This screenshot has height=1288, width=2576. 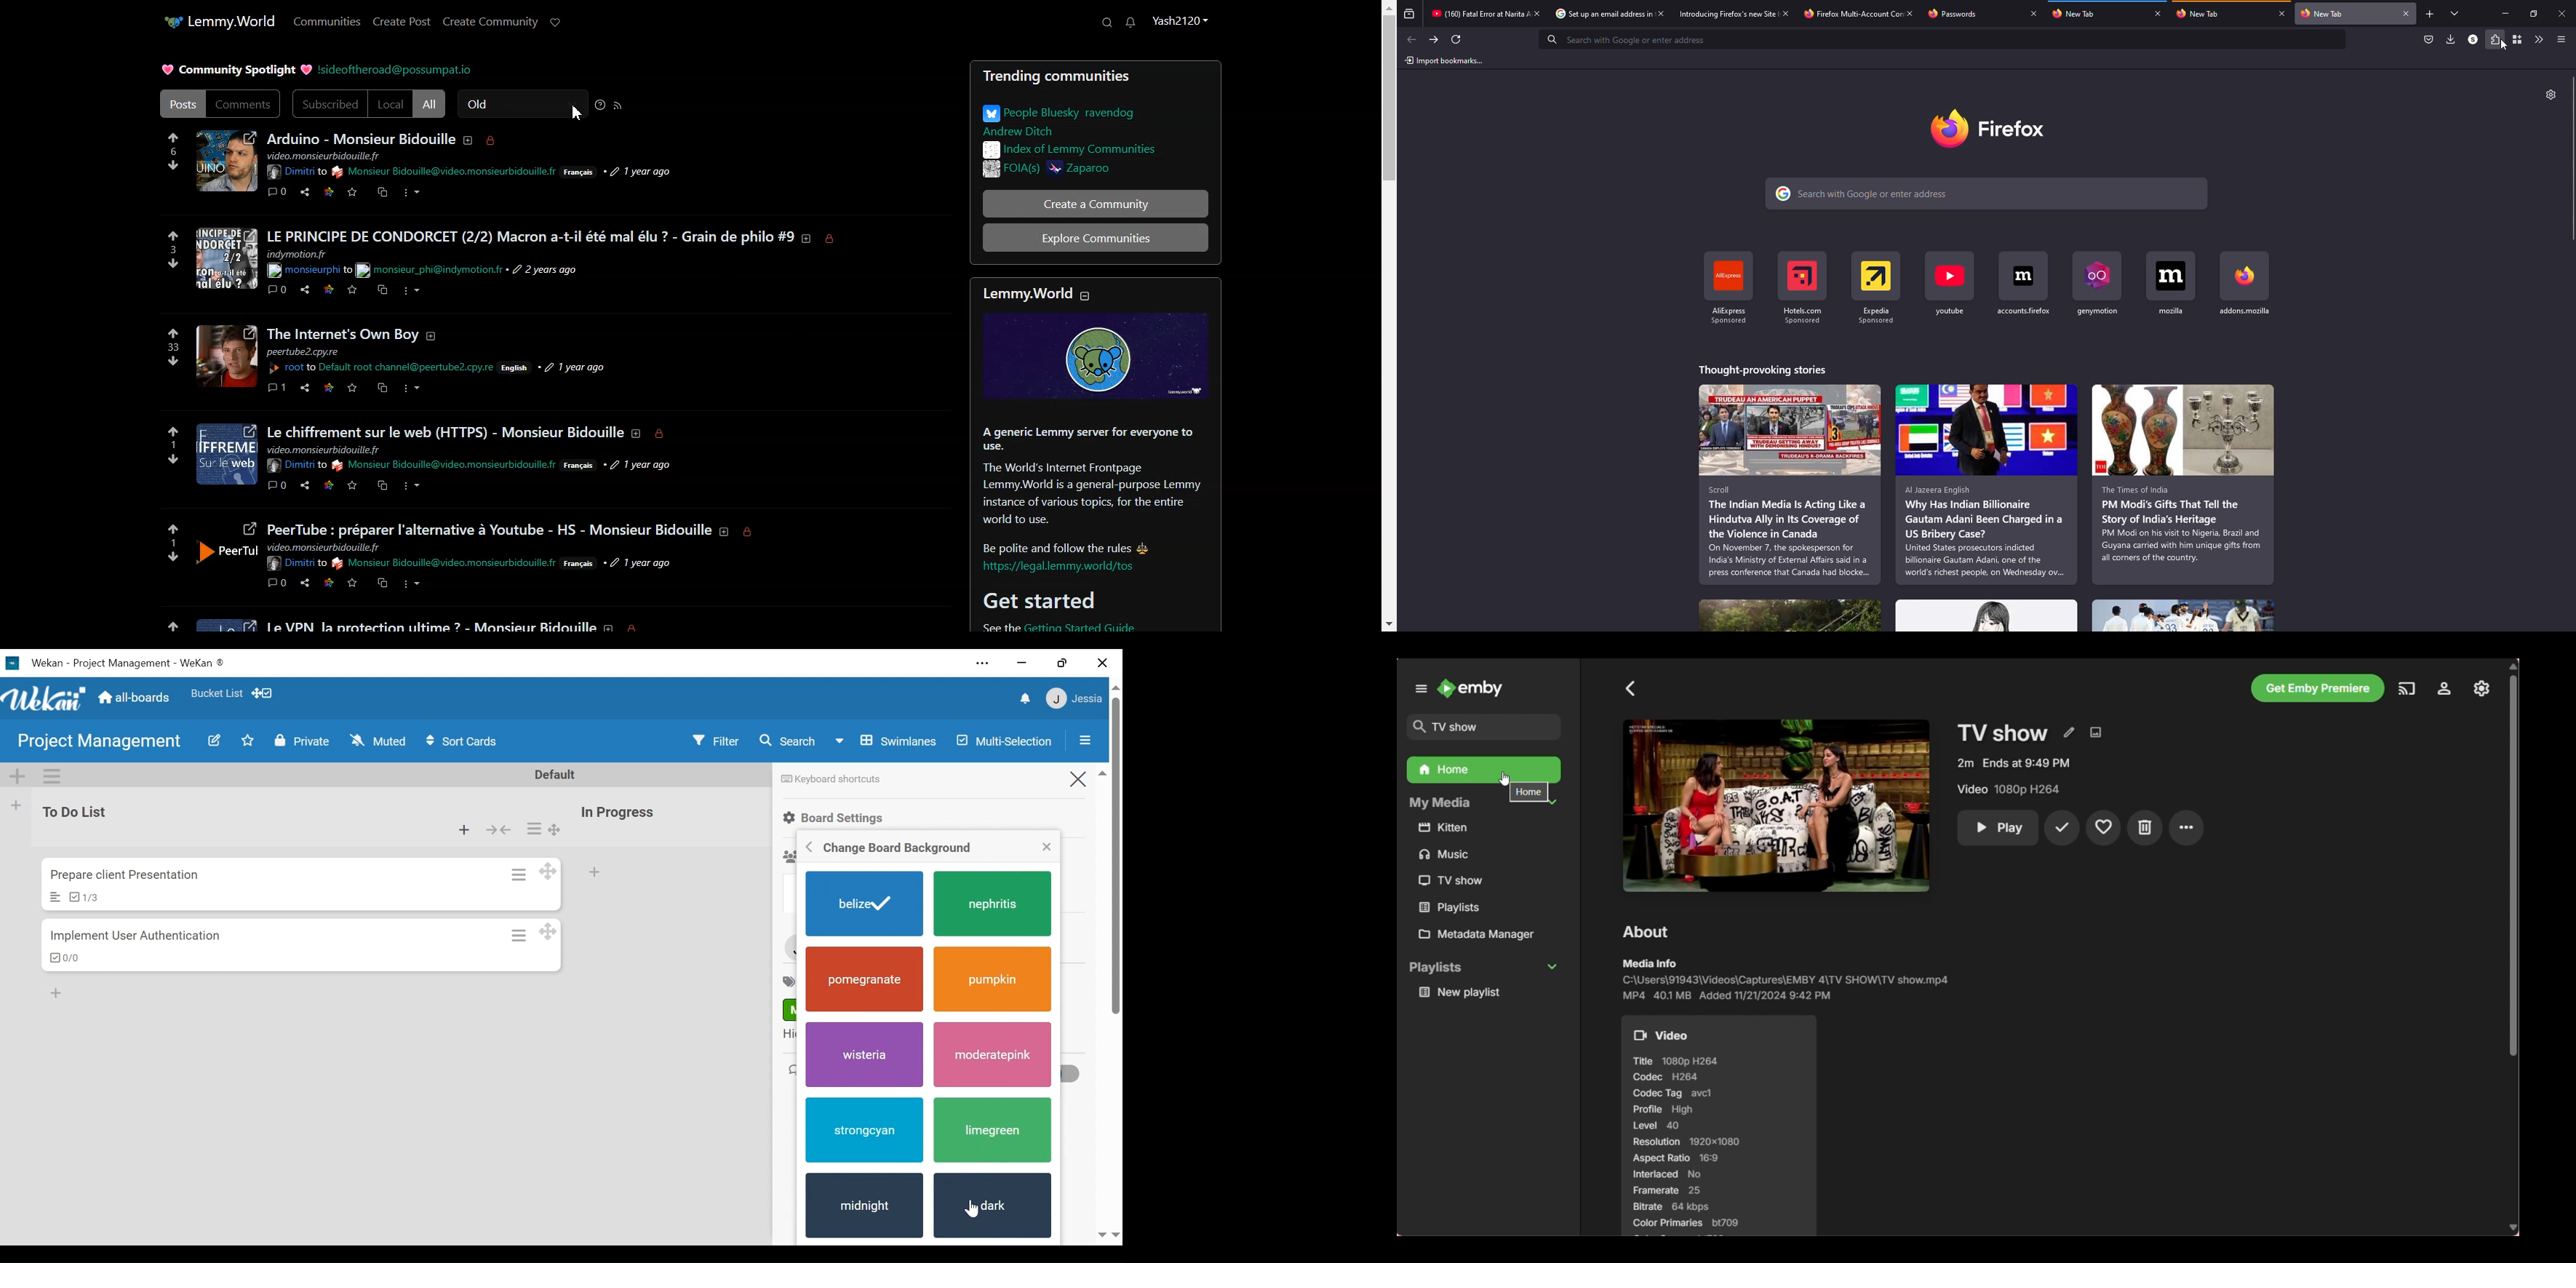 What do you see at coordinates (992, 626) in the screenshot?
I see `See the` at bounding box center [992, 626].